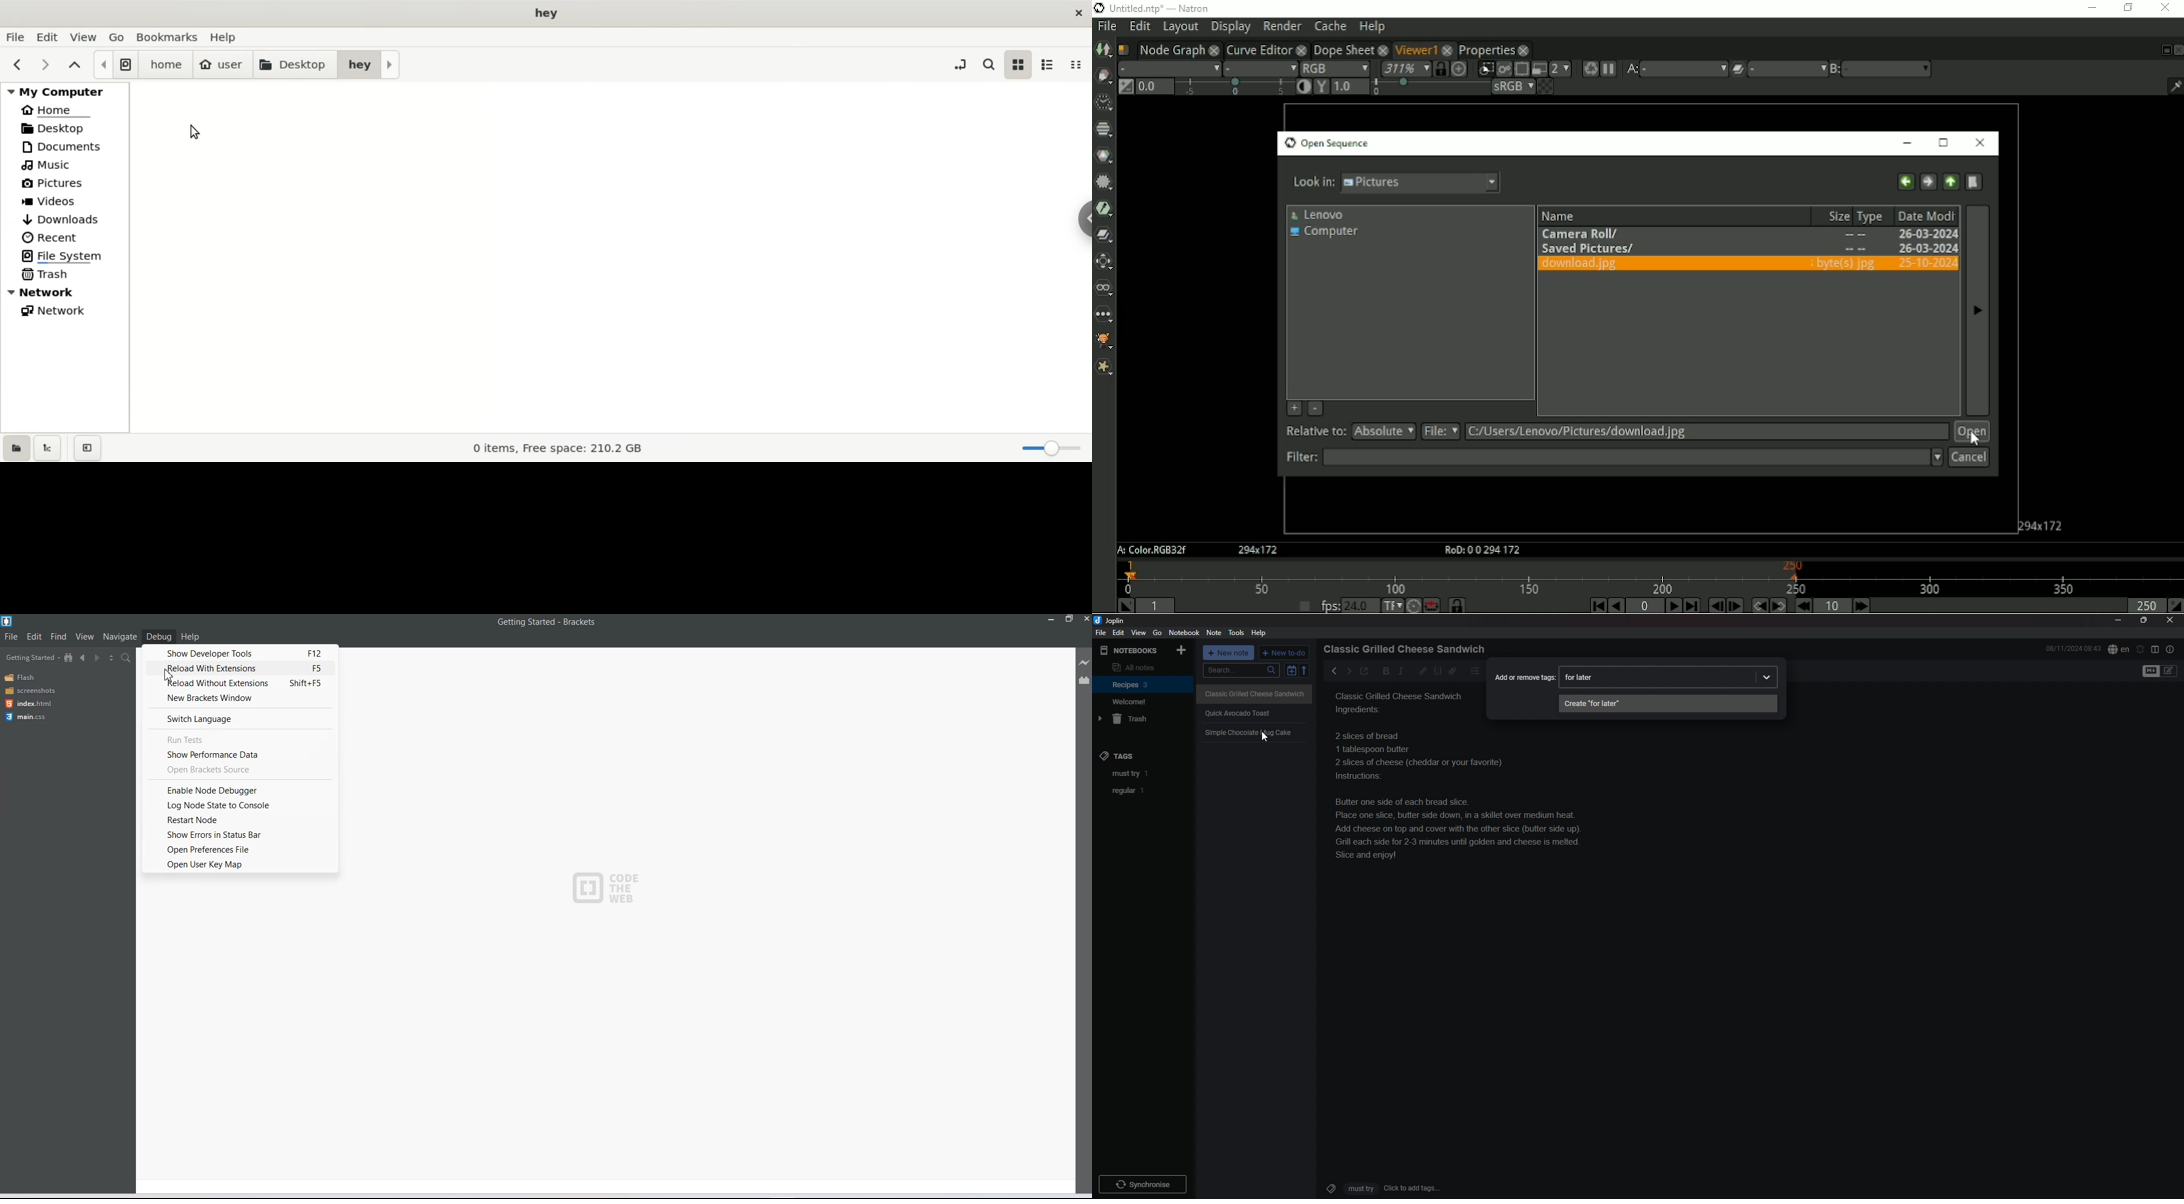 The height and width of the screenshot is (1204, 2184). I want to click on title, so click(546, 13).